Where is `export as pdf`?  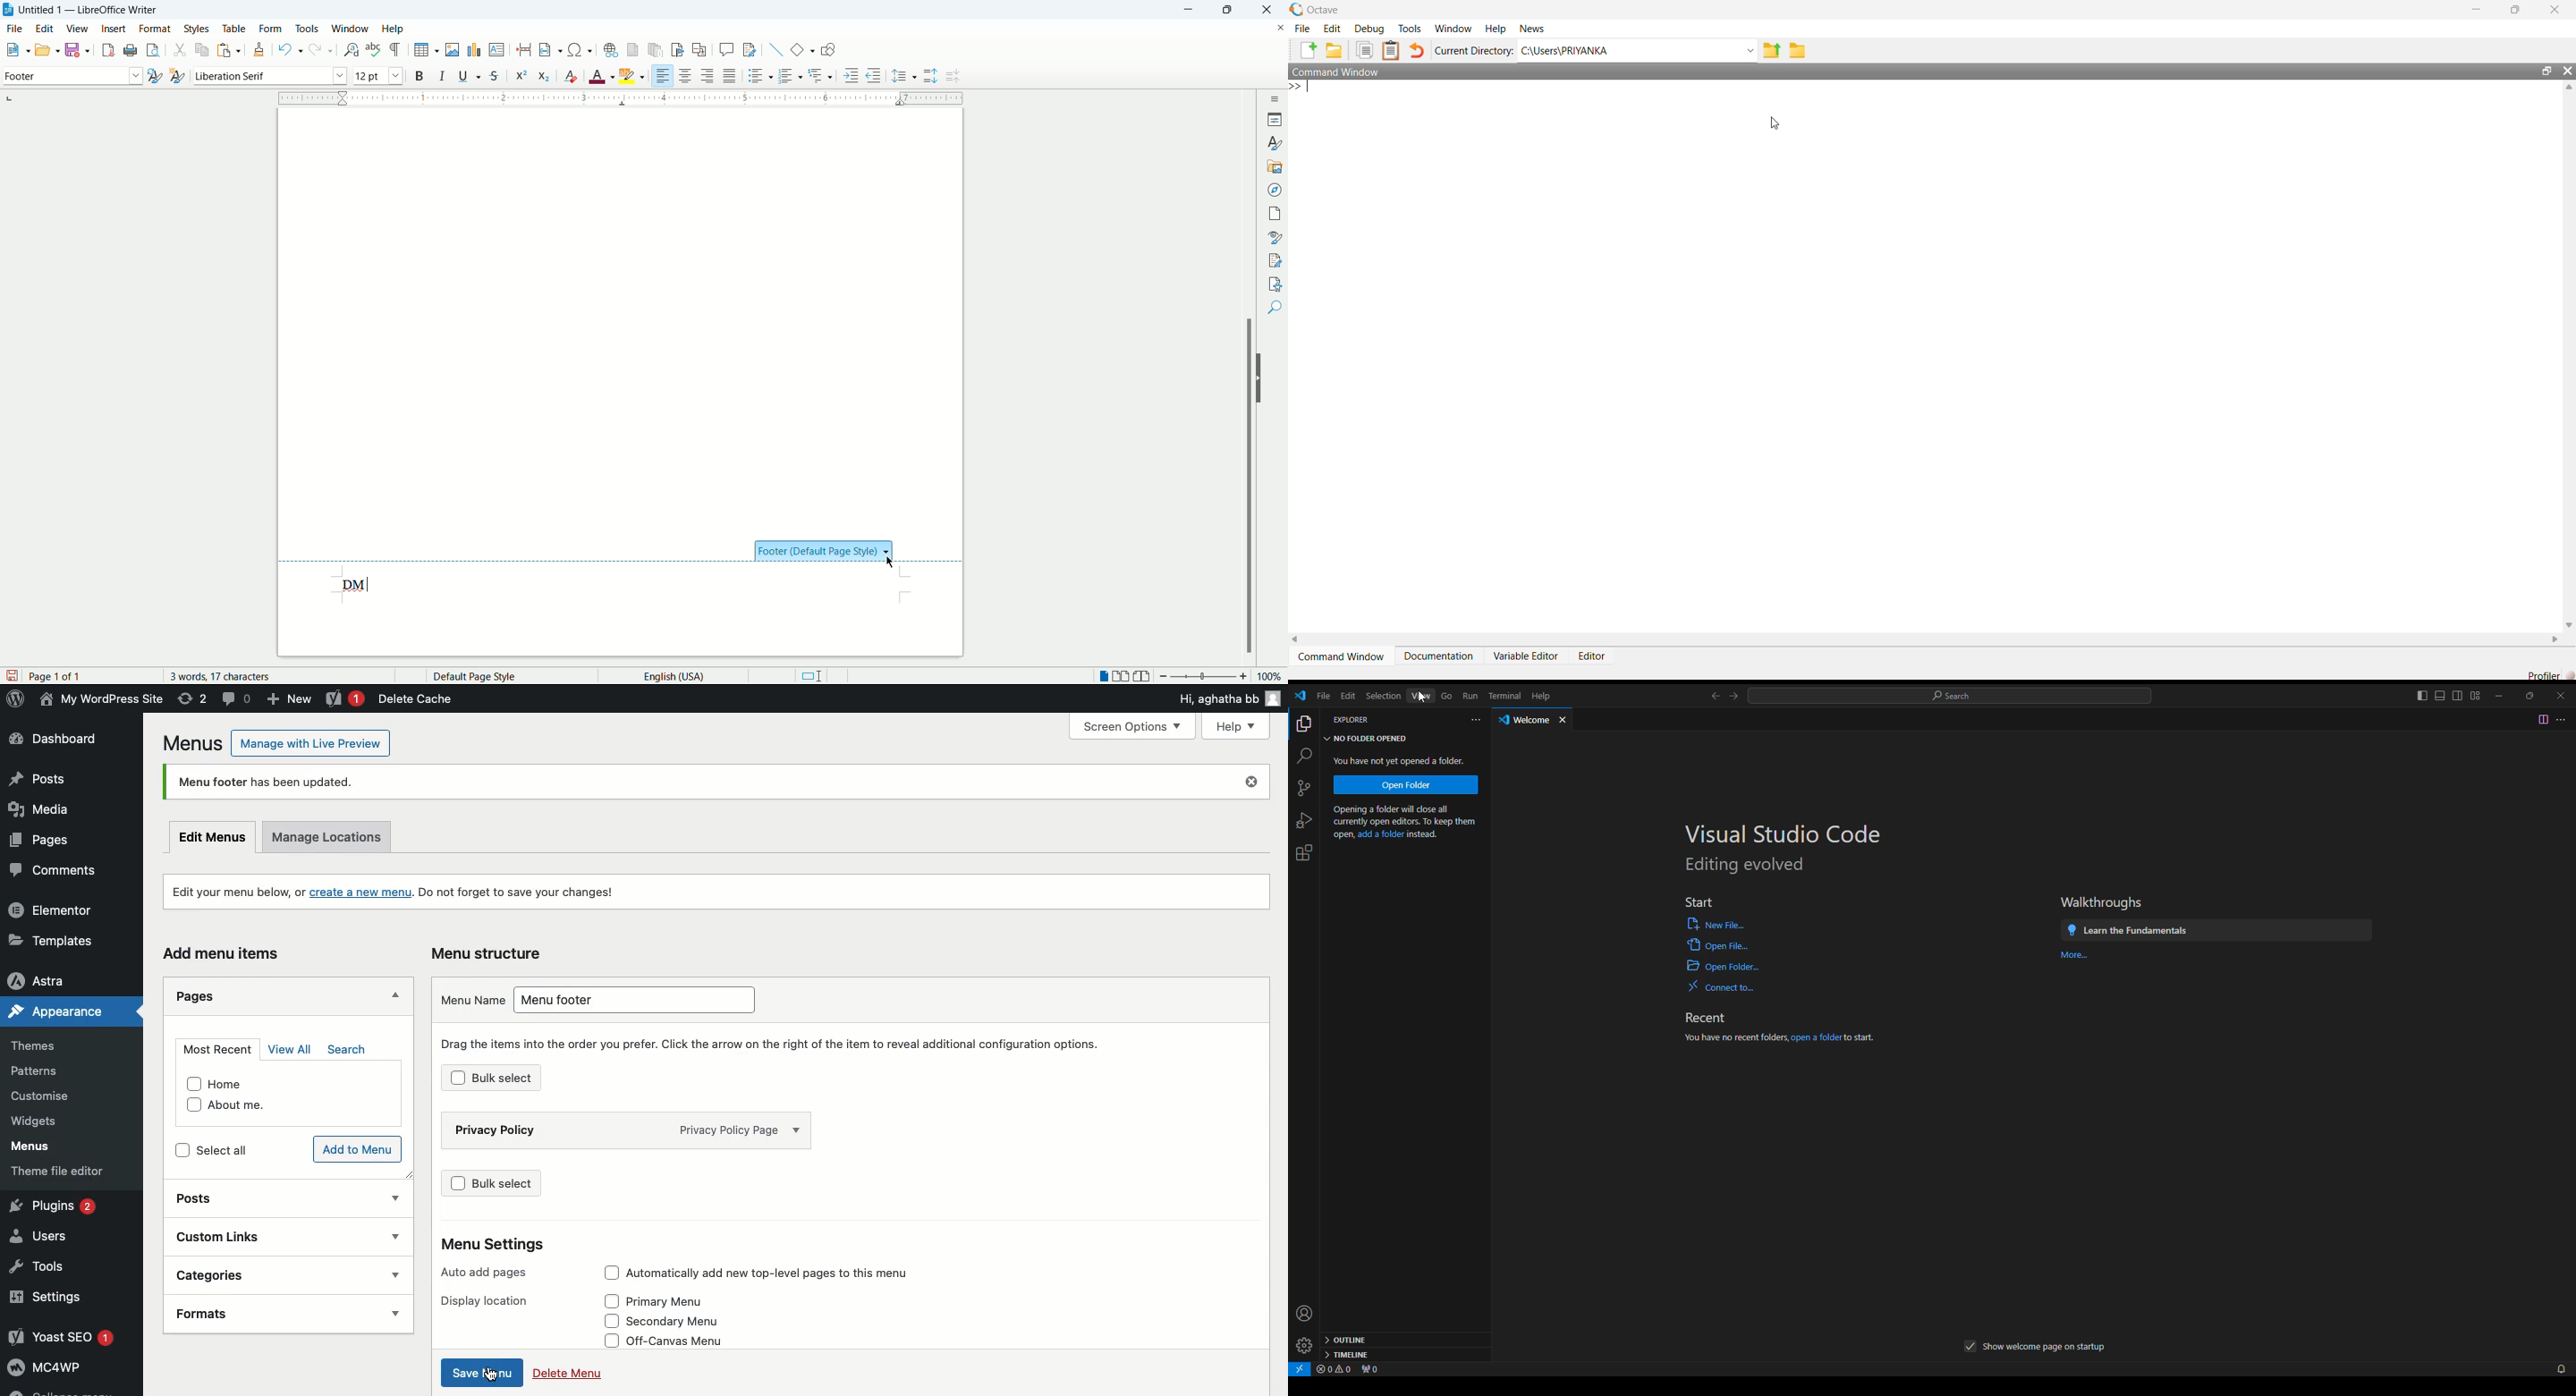
export as pdf is located at coordinates (106, 50).